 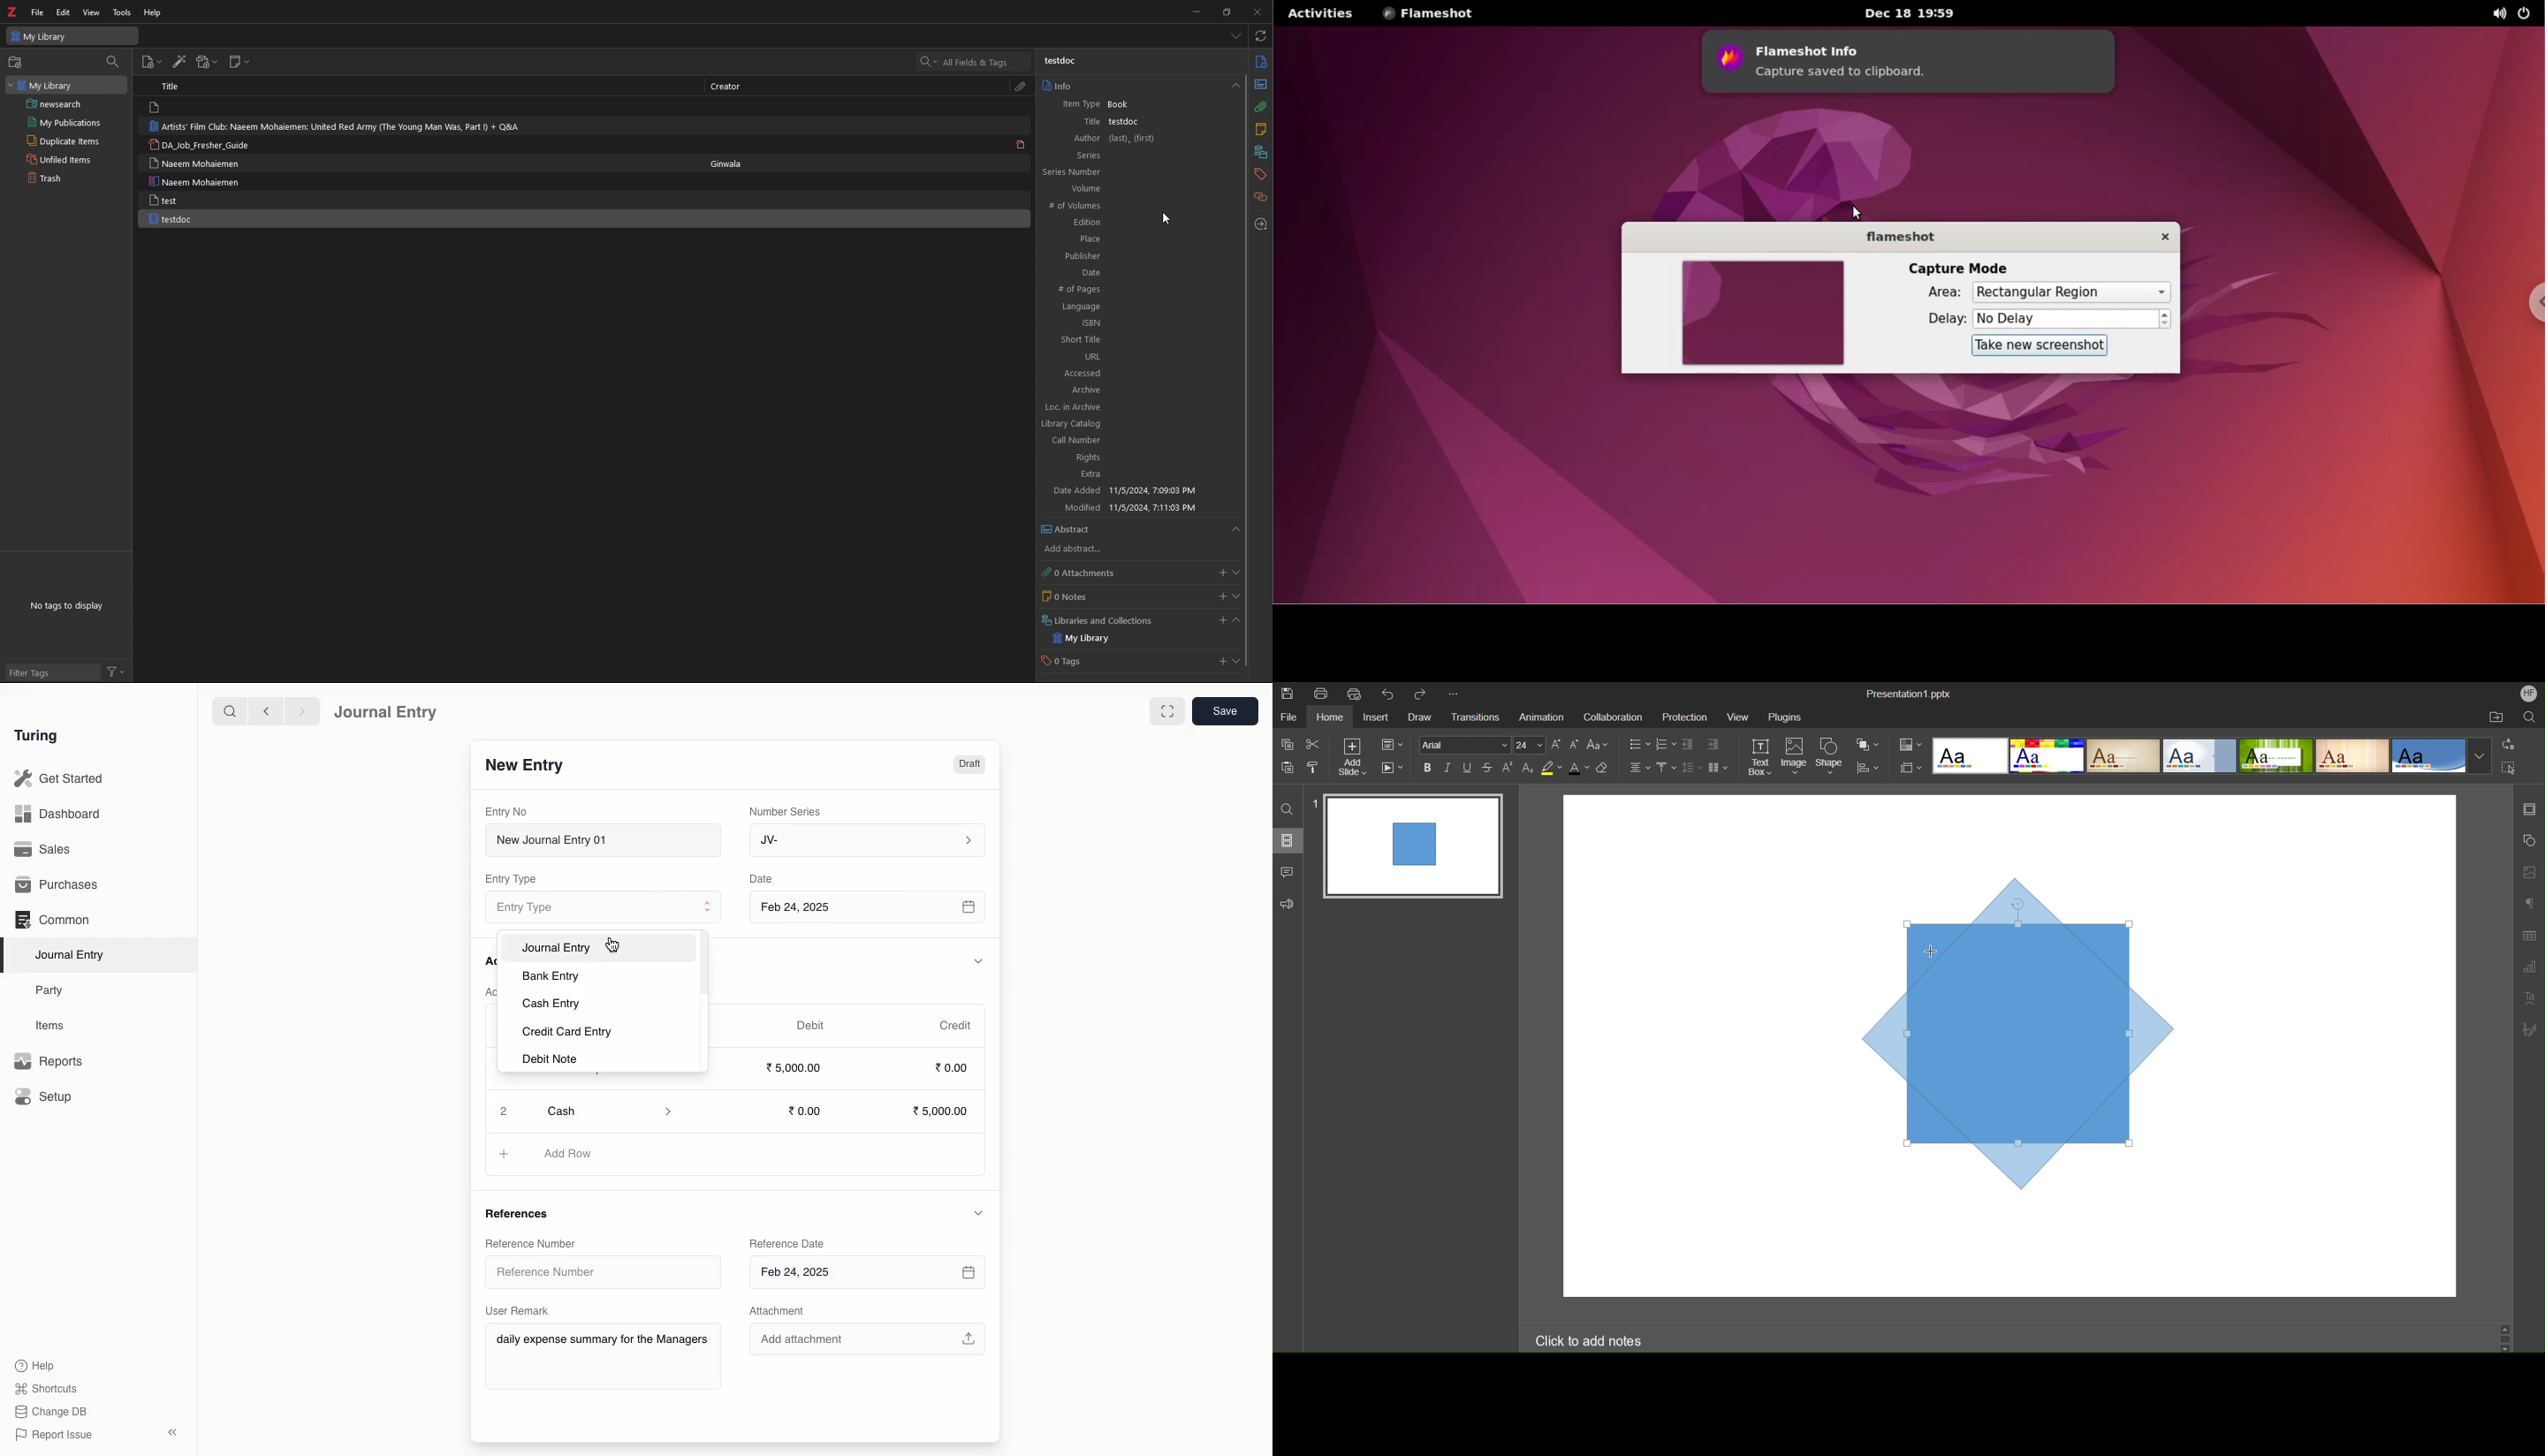 What do you see at coordinates (116, 673) in the screenshot?
I see `filter` at bounding box center [116, 673].